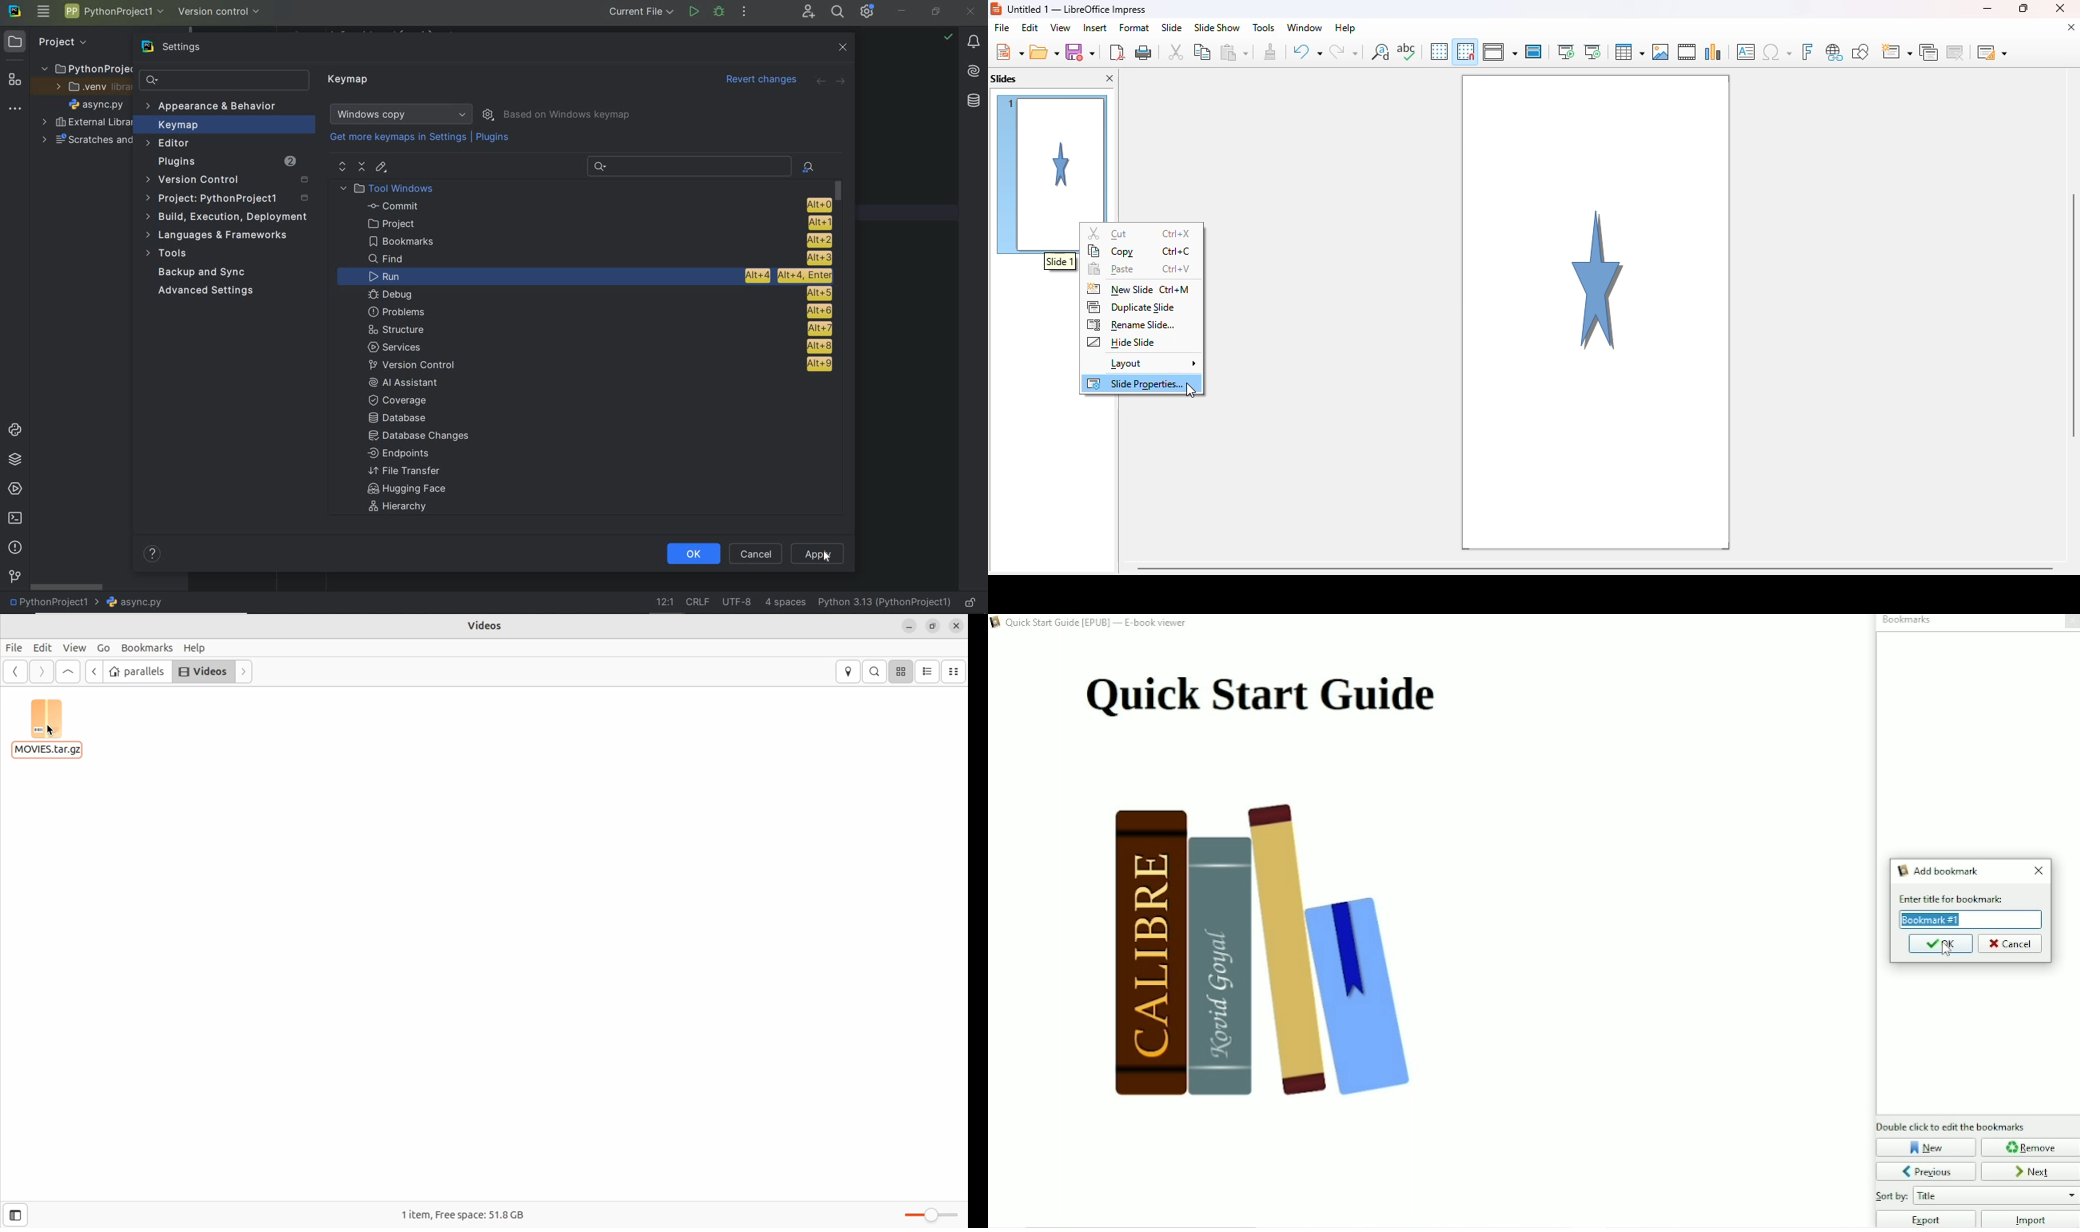  Describe the element at coordinates (1110, 78) in the screenshot. I see `close pane` at that location.